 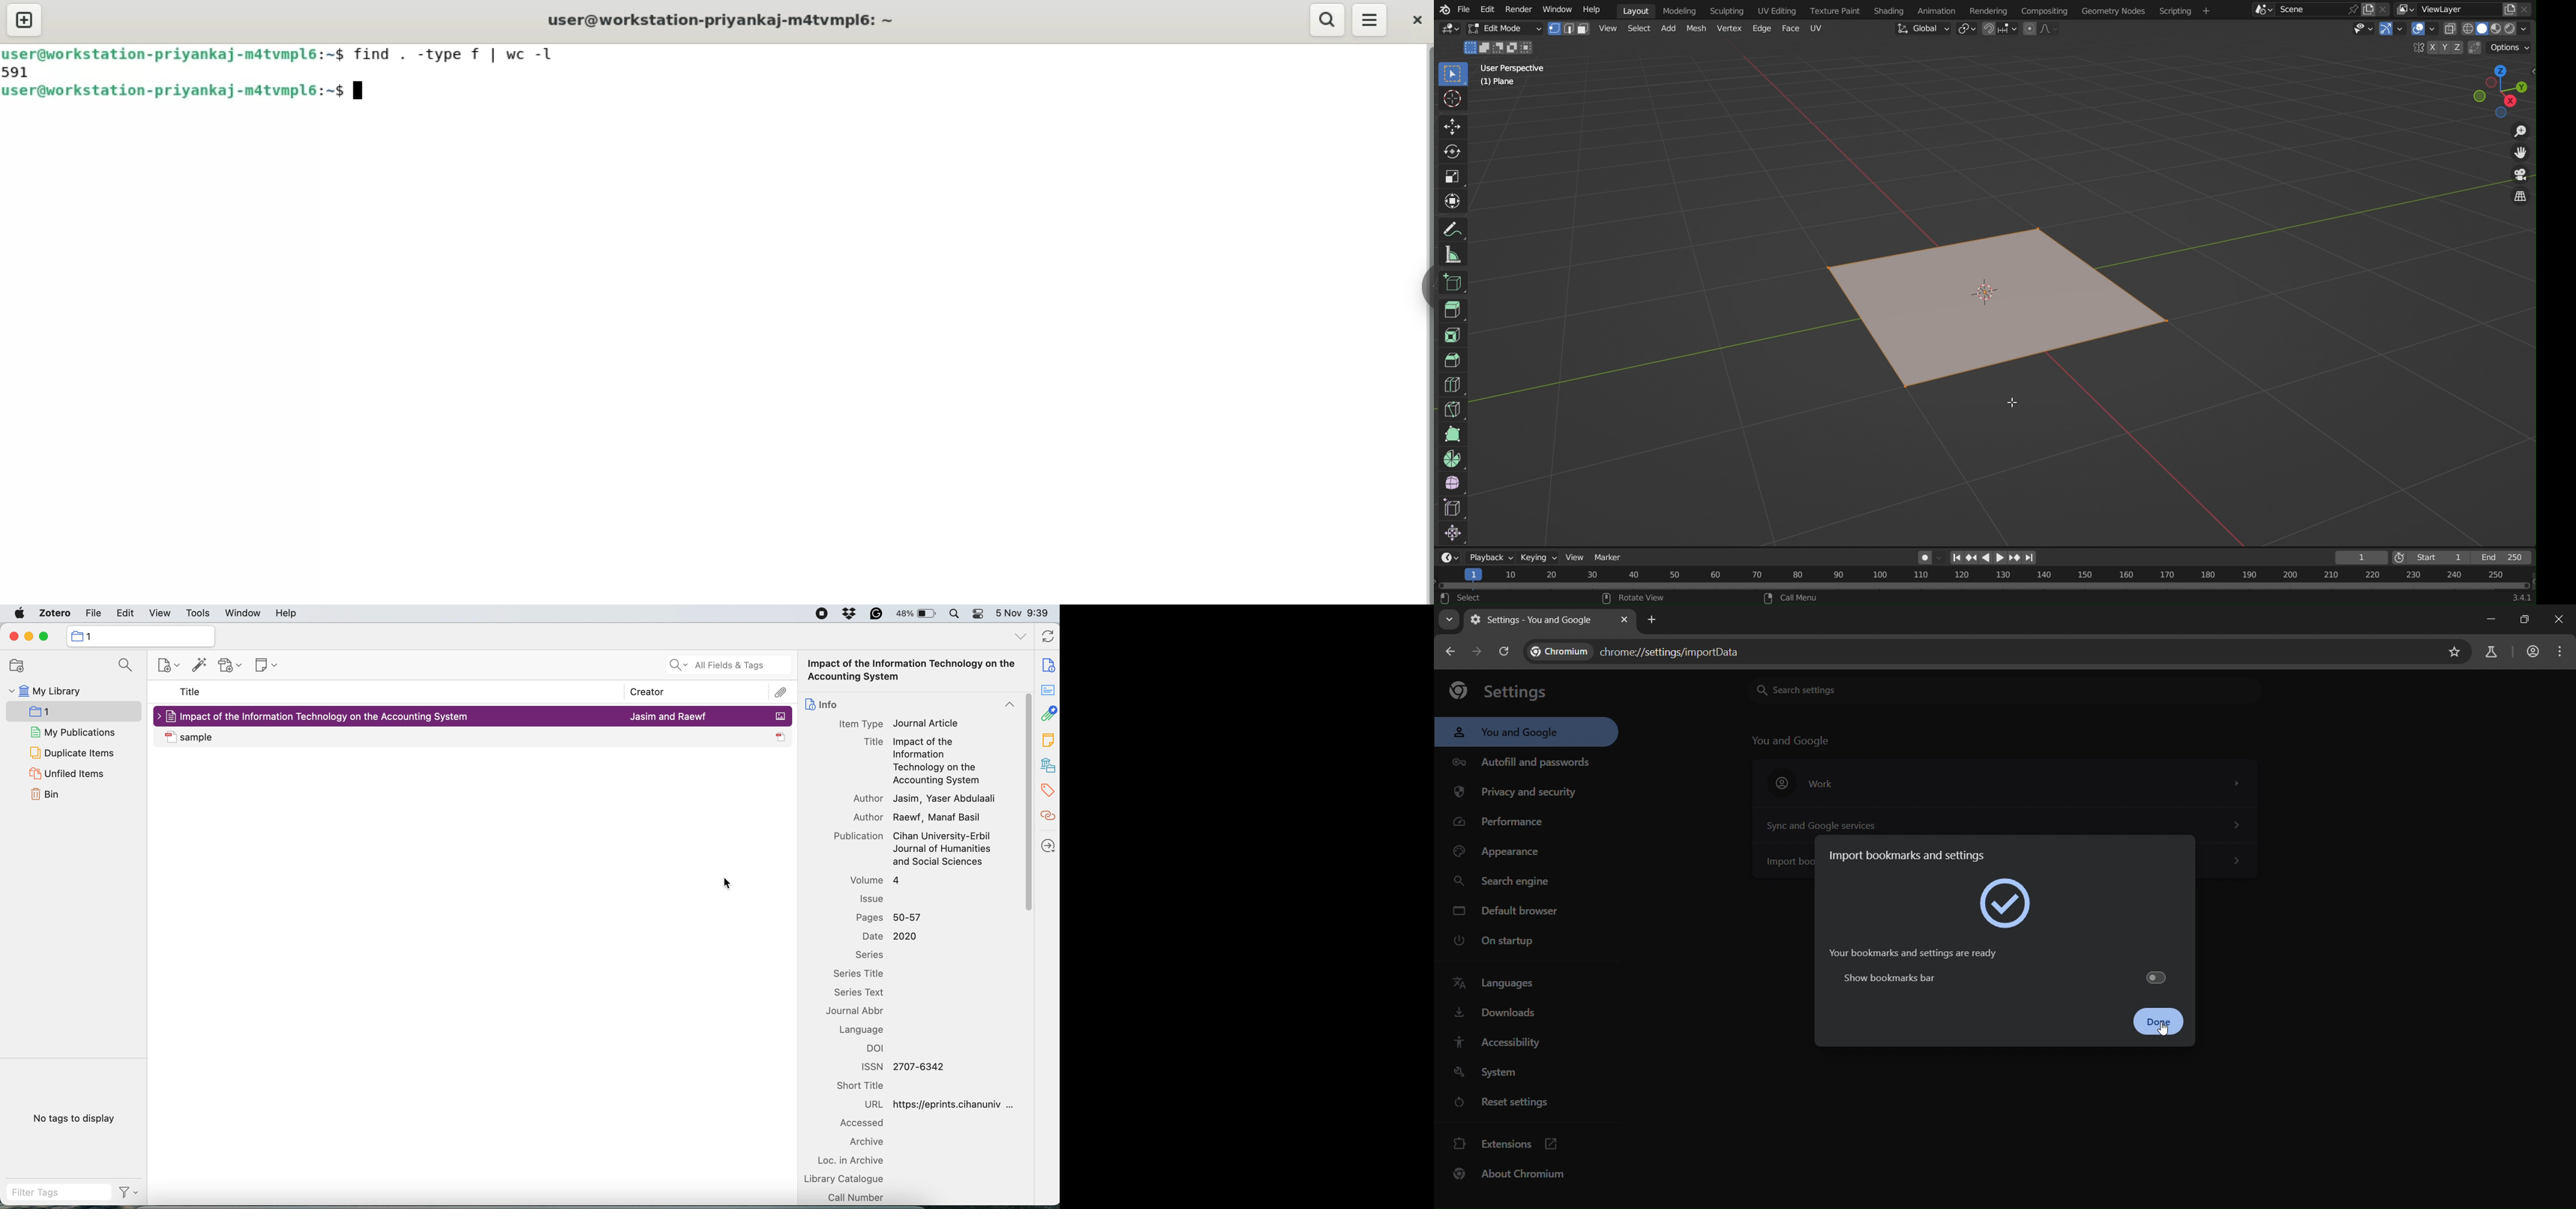 What do you see at coordinates (1047, 790) in the screenshot?
I see `tags` at bounding box center [1047, 790].